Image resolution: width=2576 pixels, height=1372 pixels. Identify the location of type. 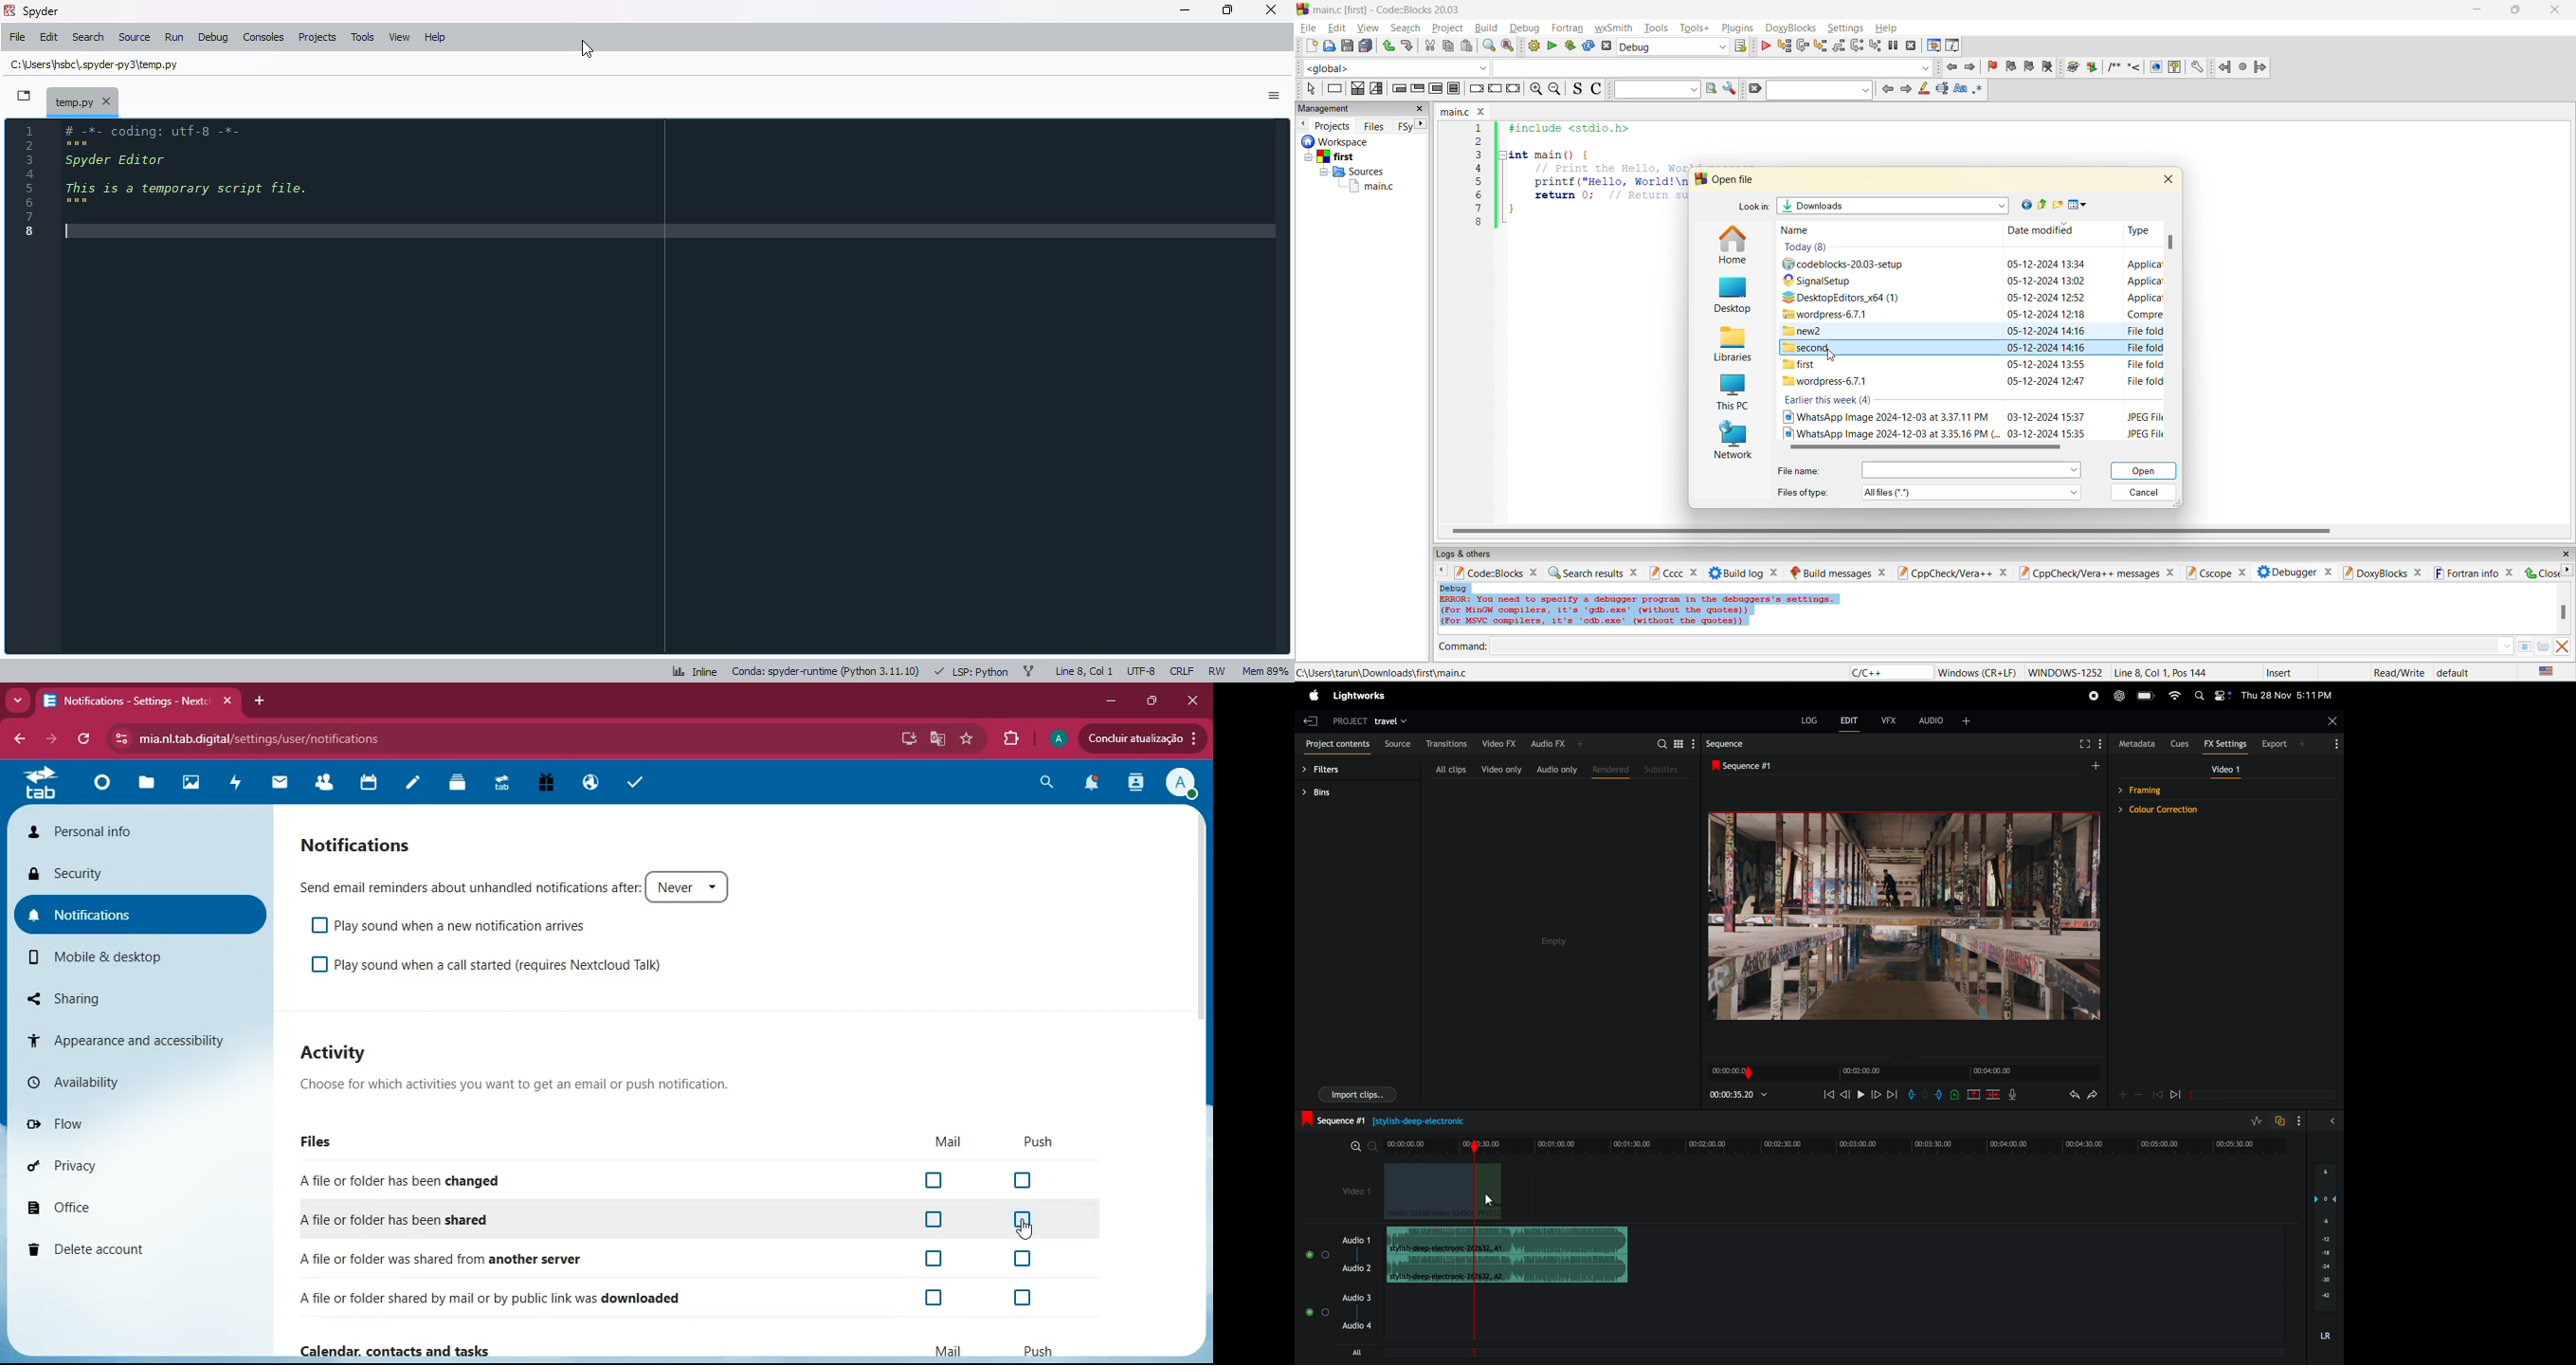
(2143, 365).